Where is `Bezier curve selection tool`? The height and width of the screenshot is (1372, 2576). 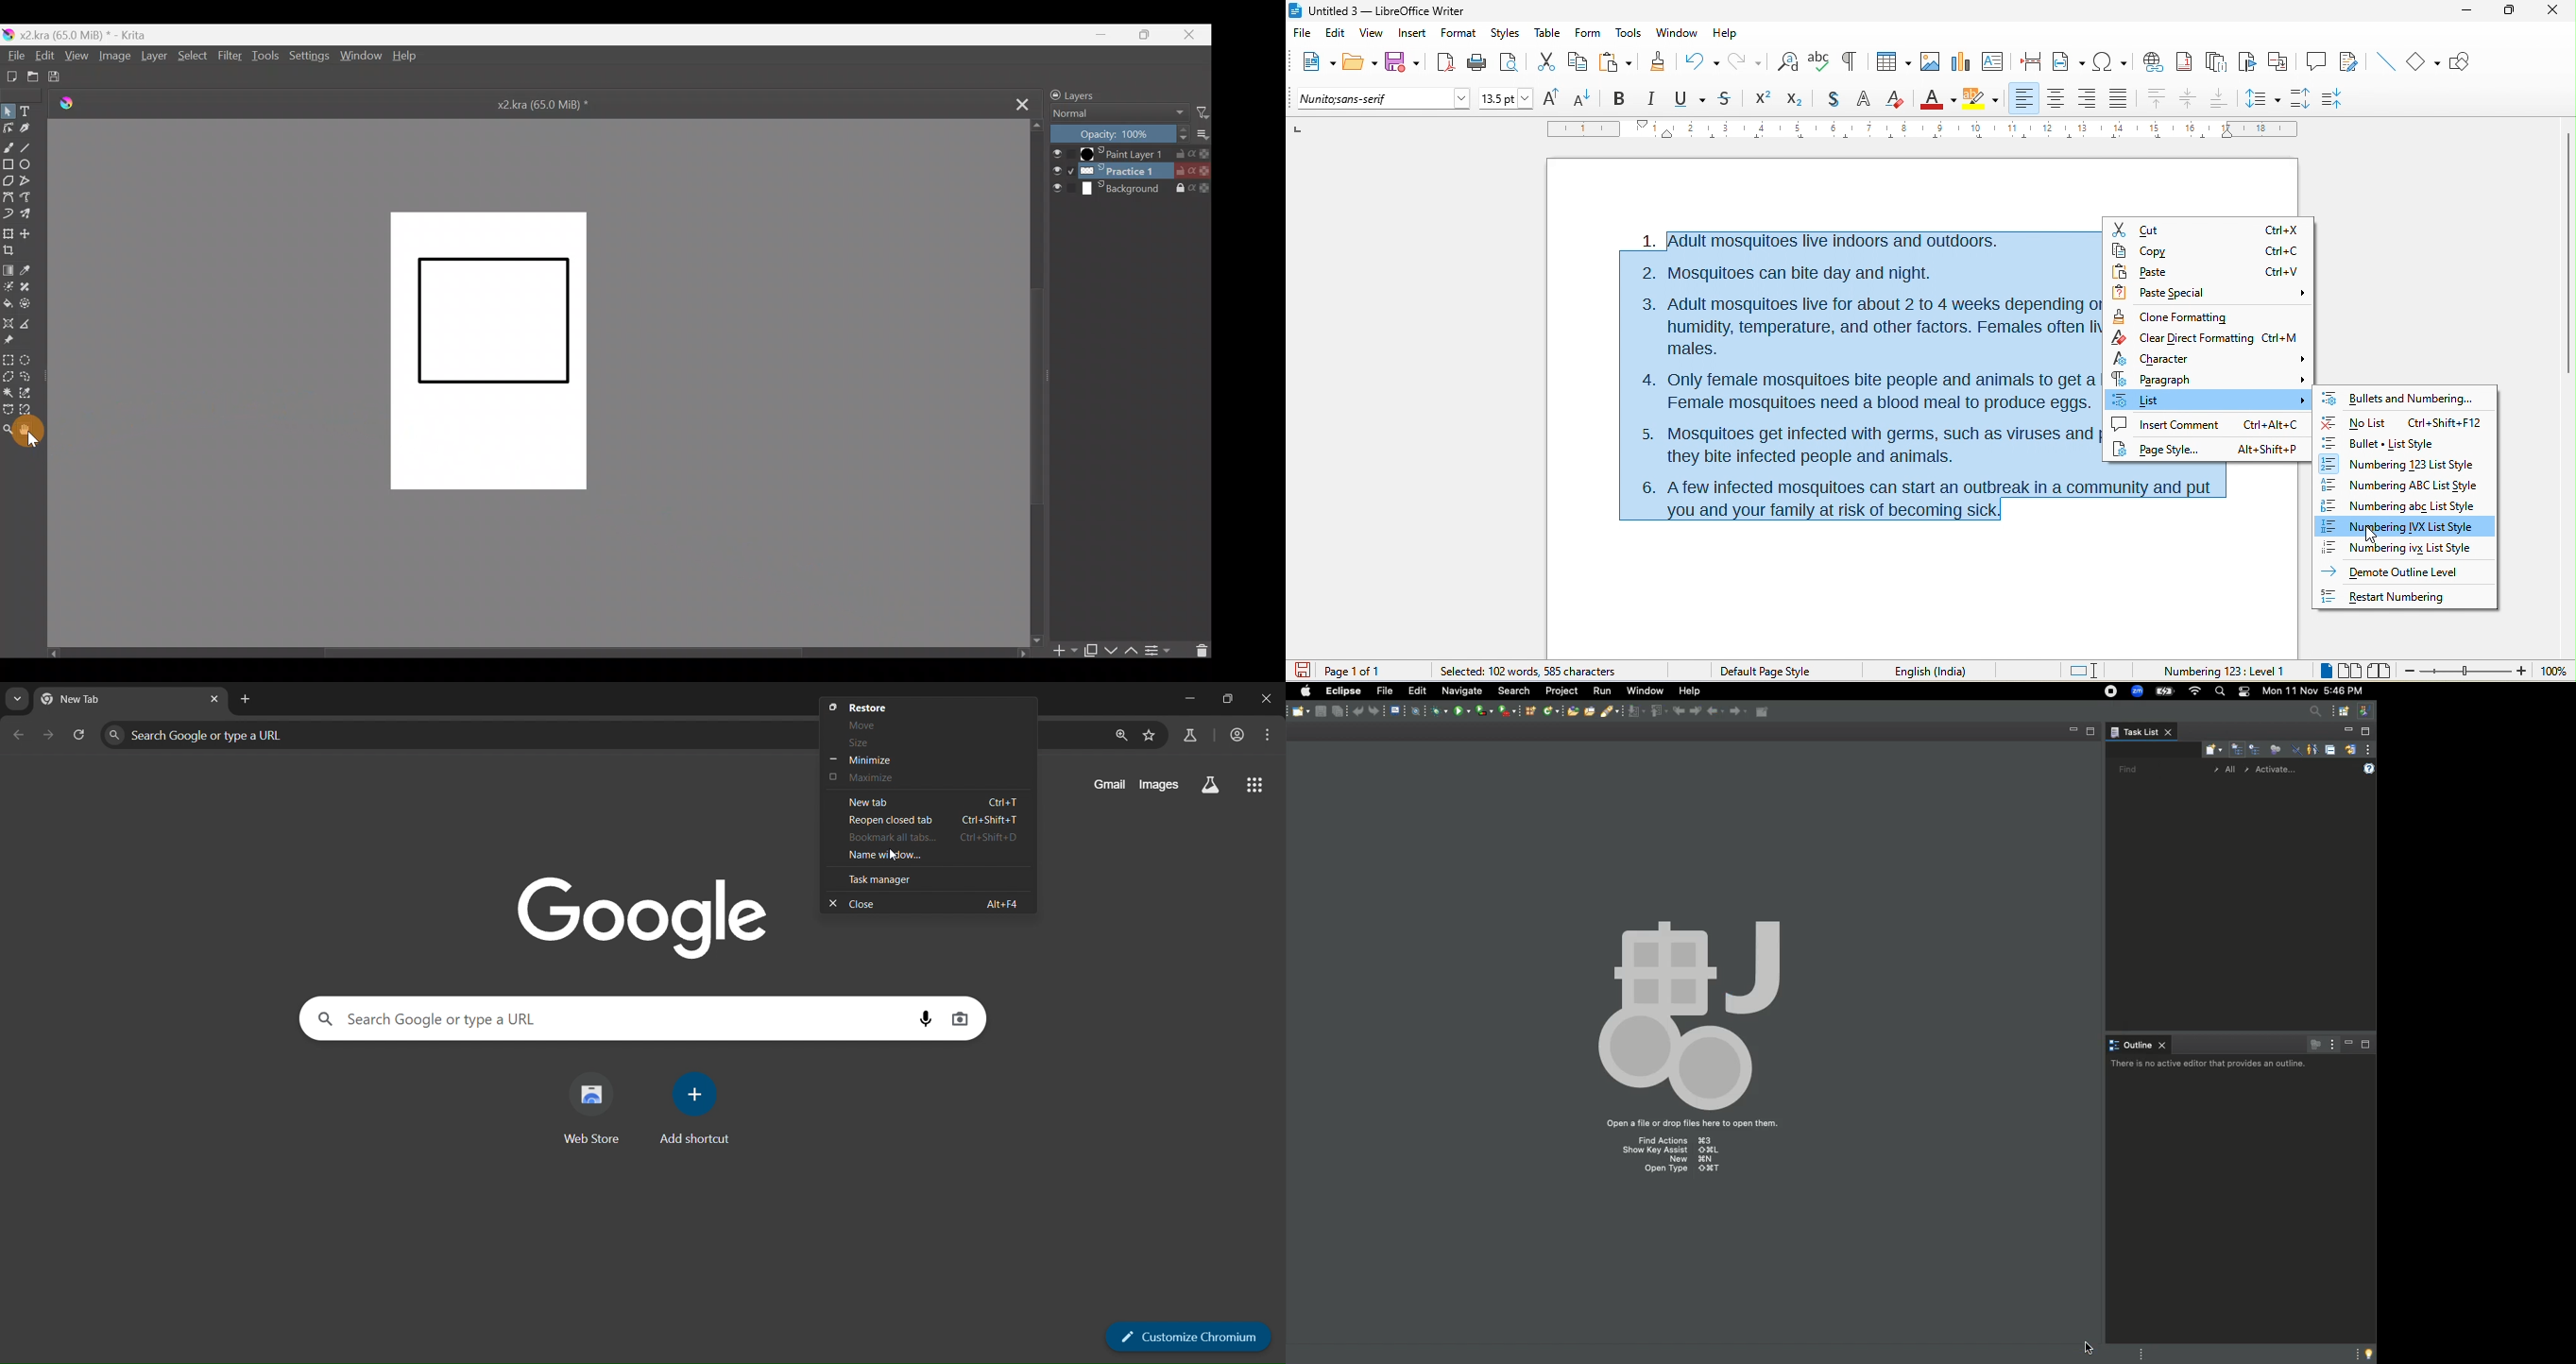
Bezier curve selection tool is located at coordinates (9, 411).